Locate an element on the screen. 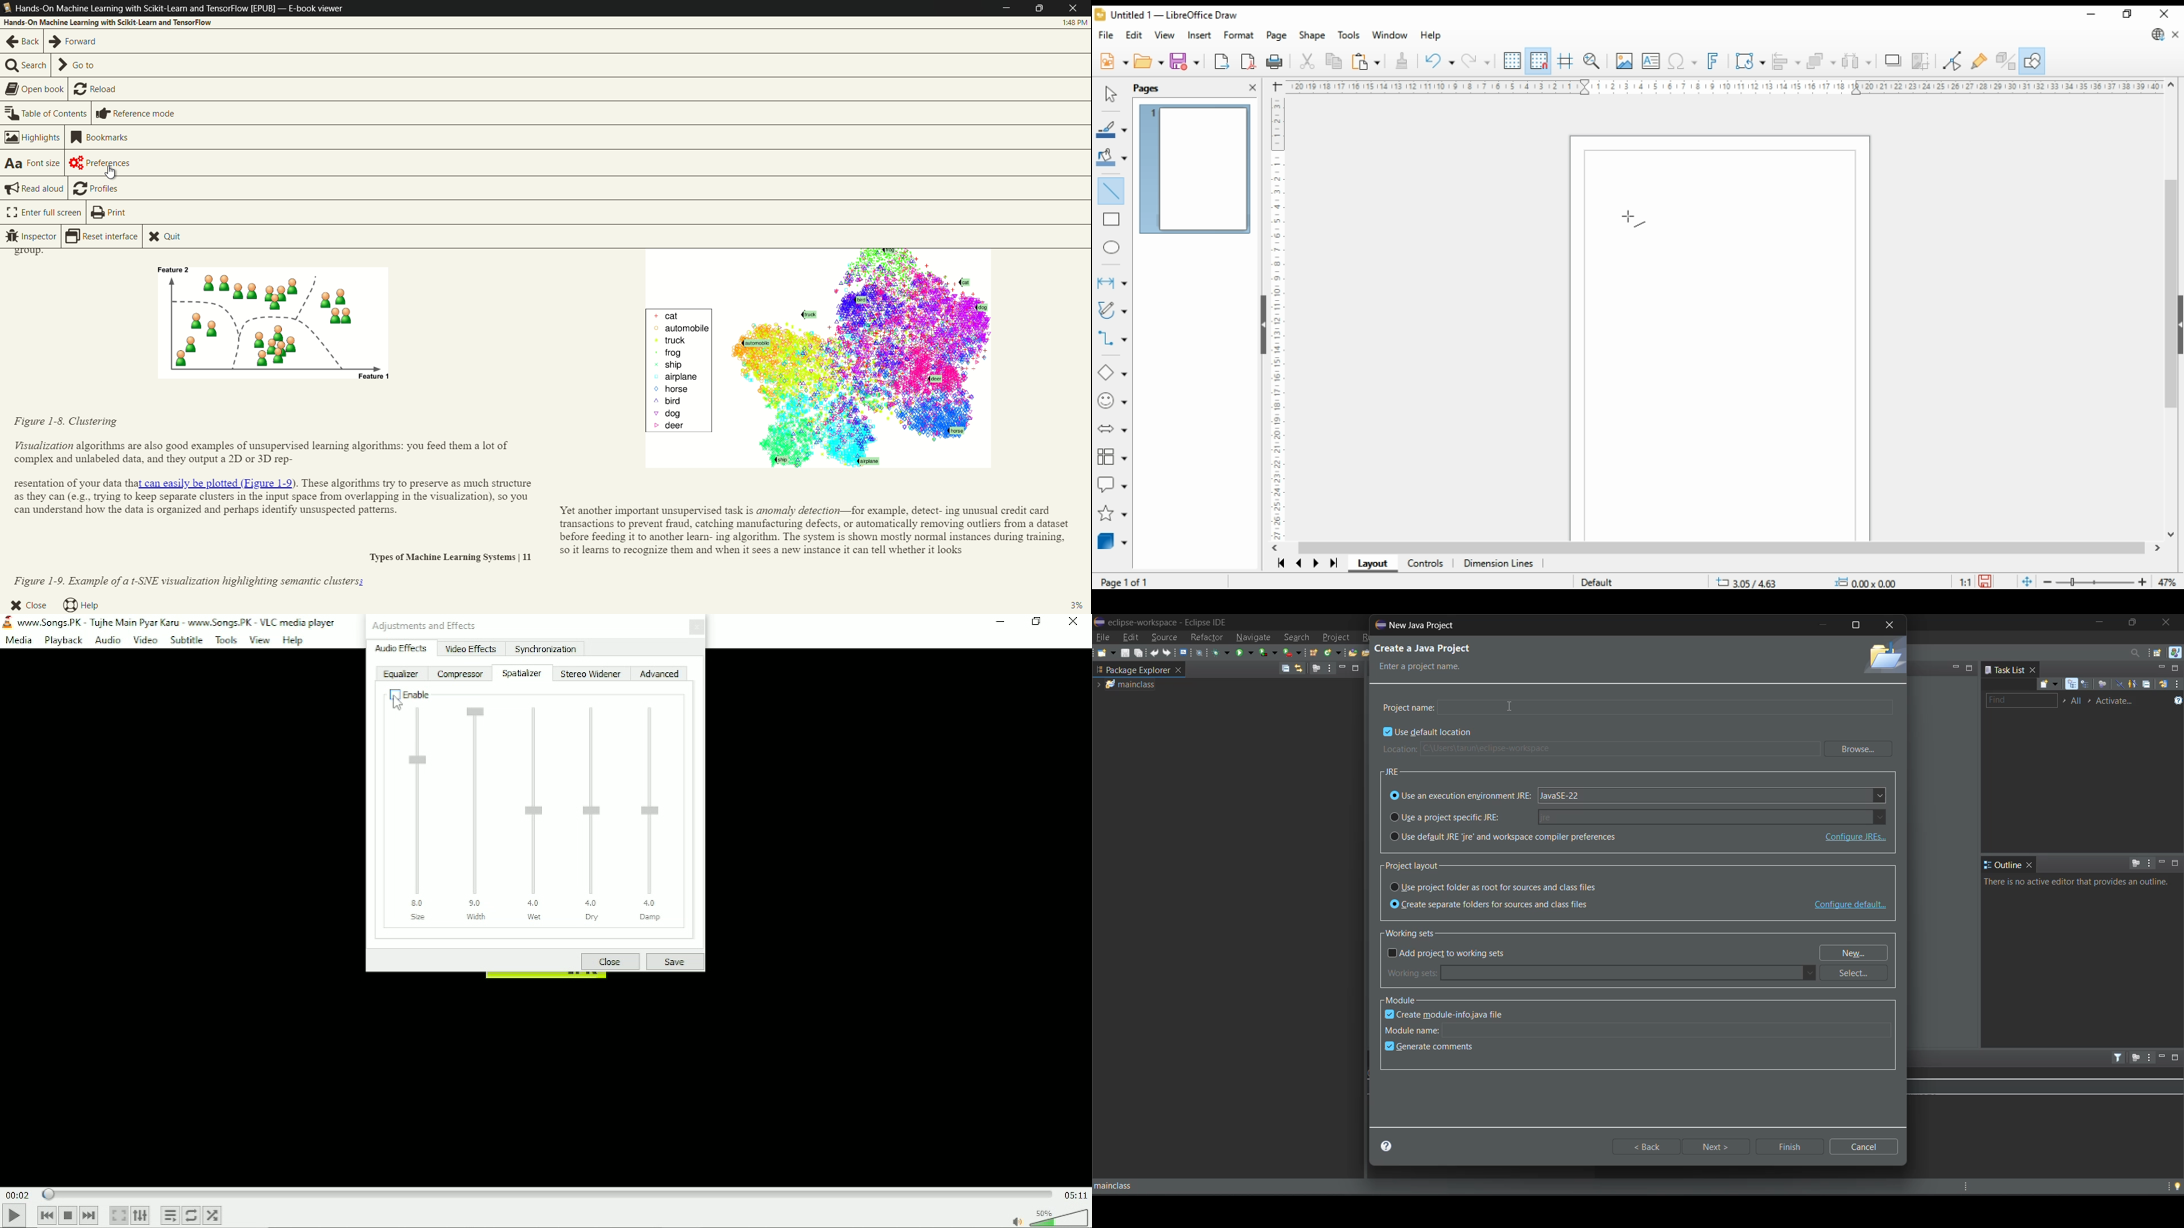 The height and width of the screenshot is (1232, 2184). layout is located at coordinates (1372, 565).